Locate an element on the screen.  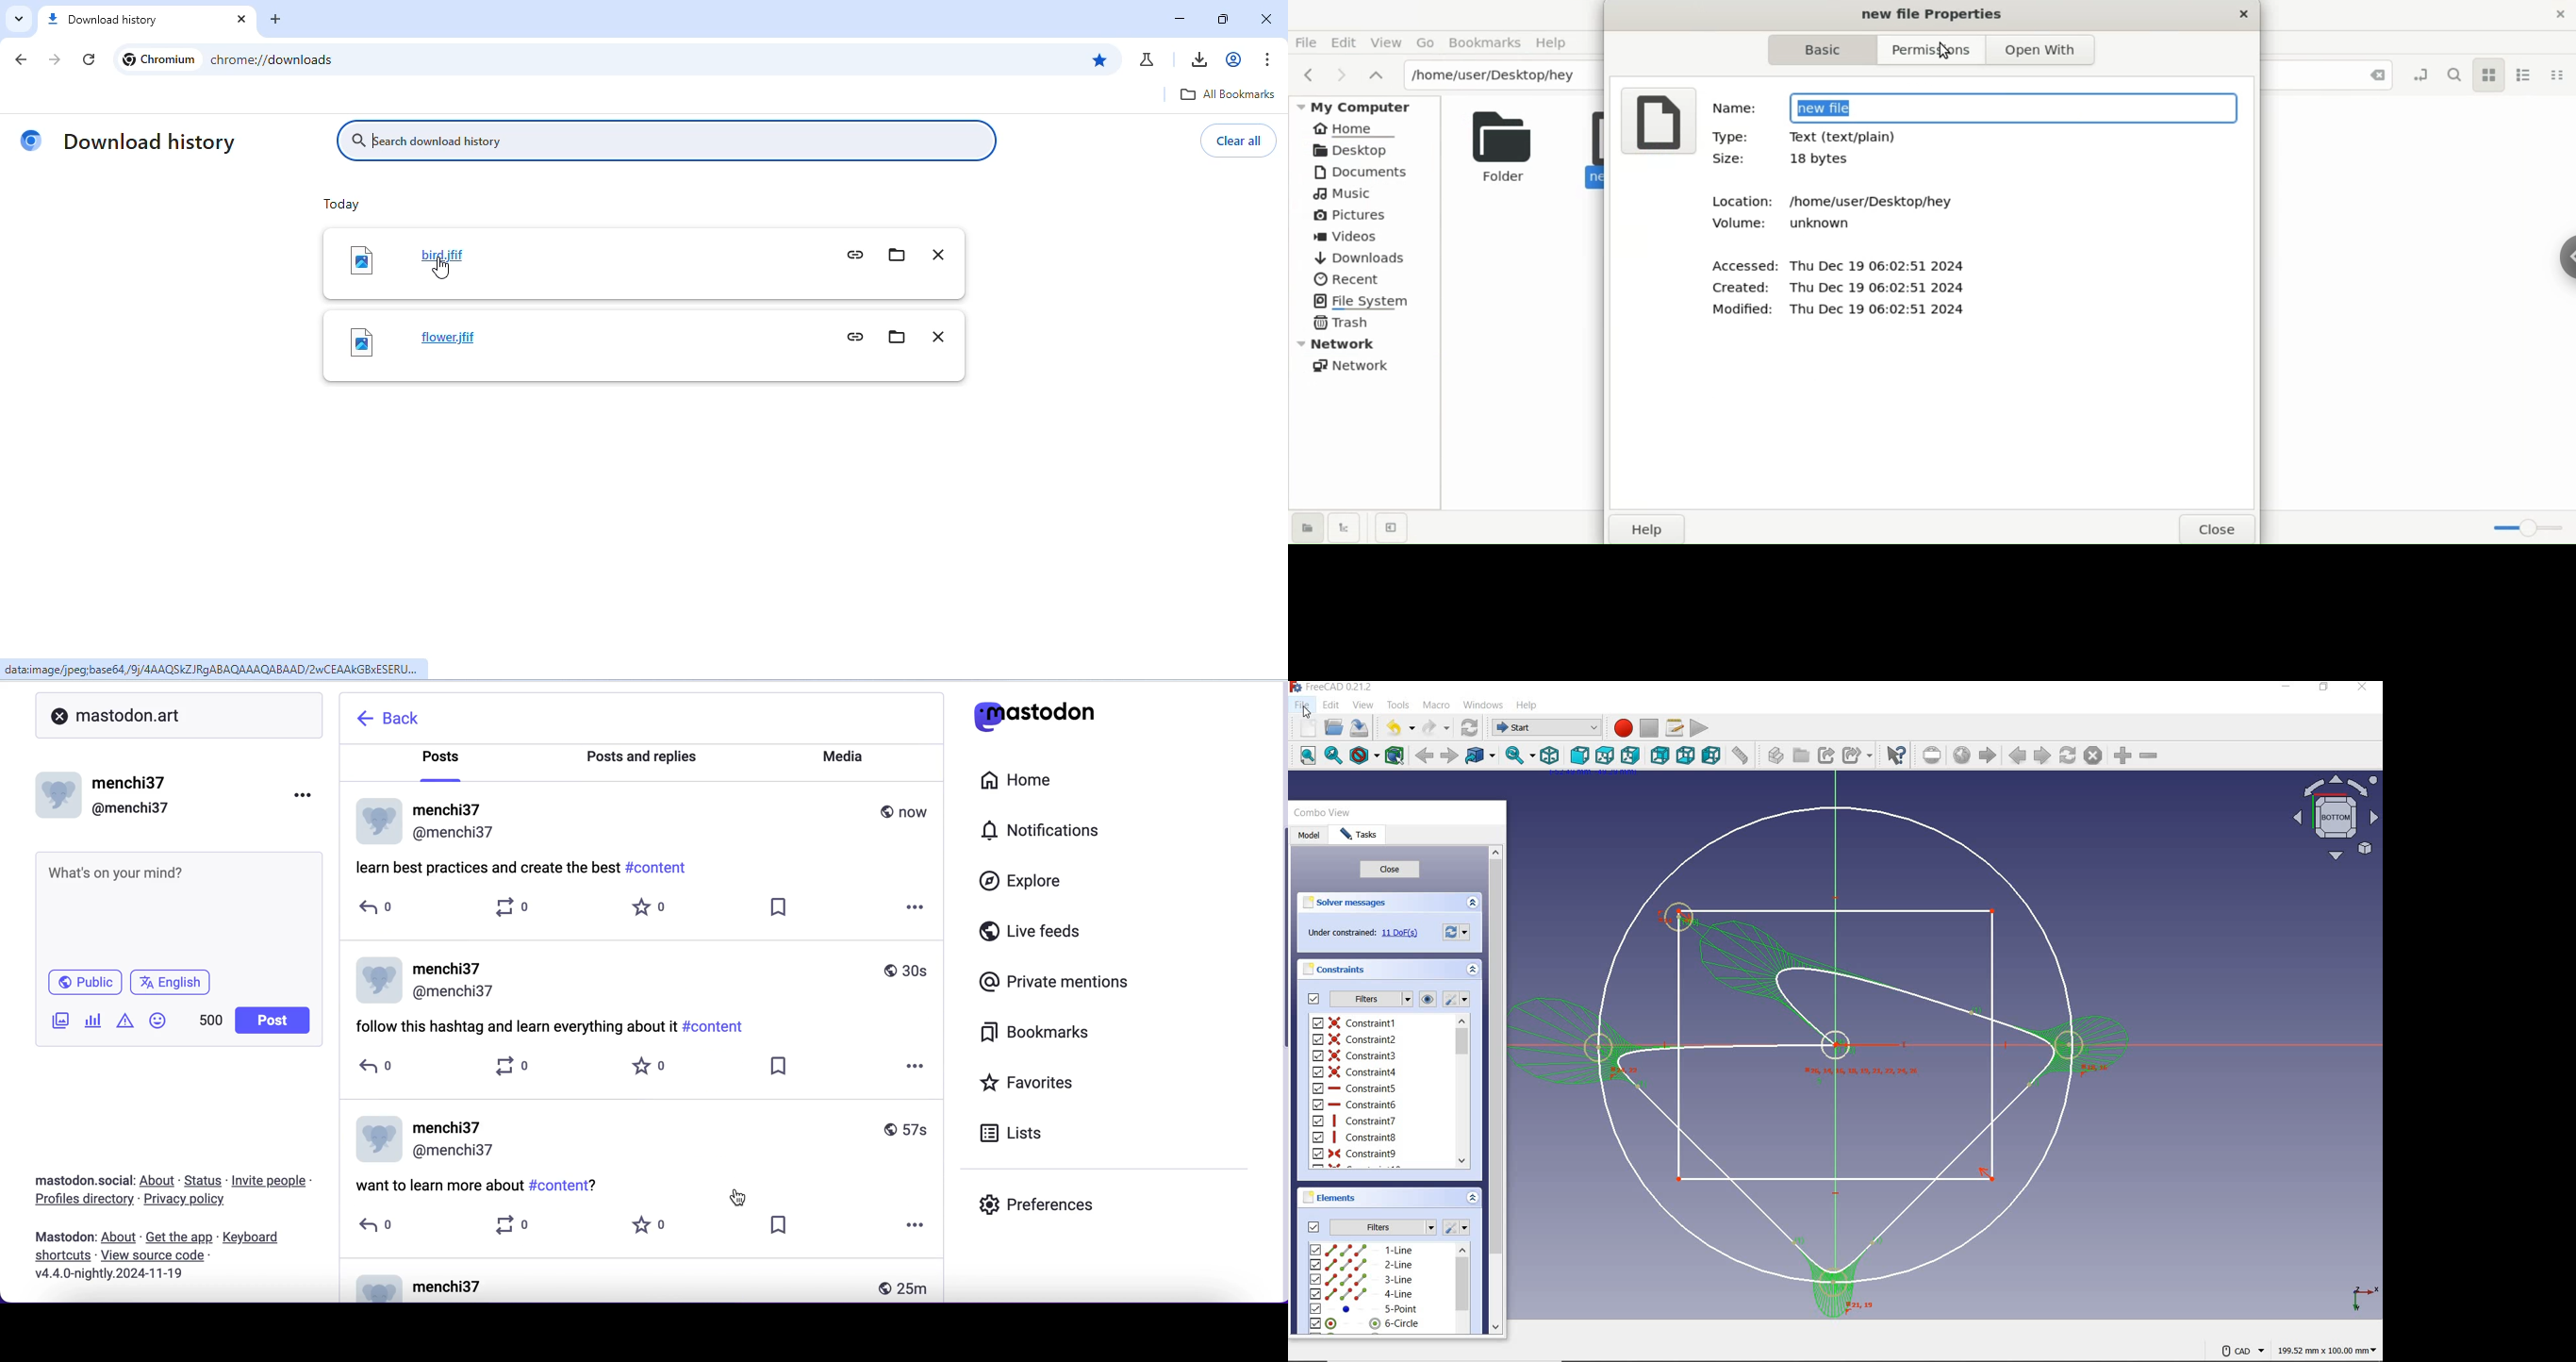
close is located at coordinates (2245, 16).